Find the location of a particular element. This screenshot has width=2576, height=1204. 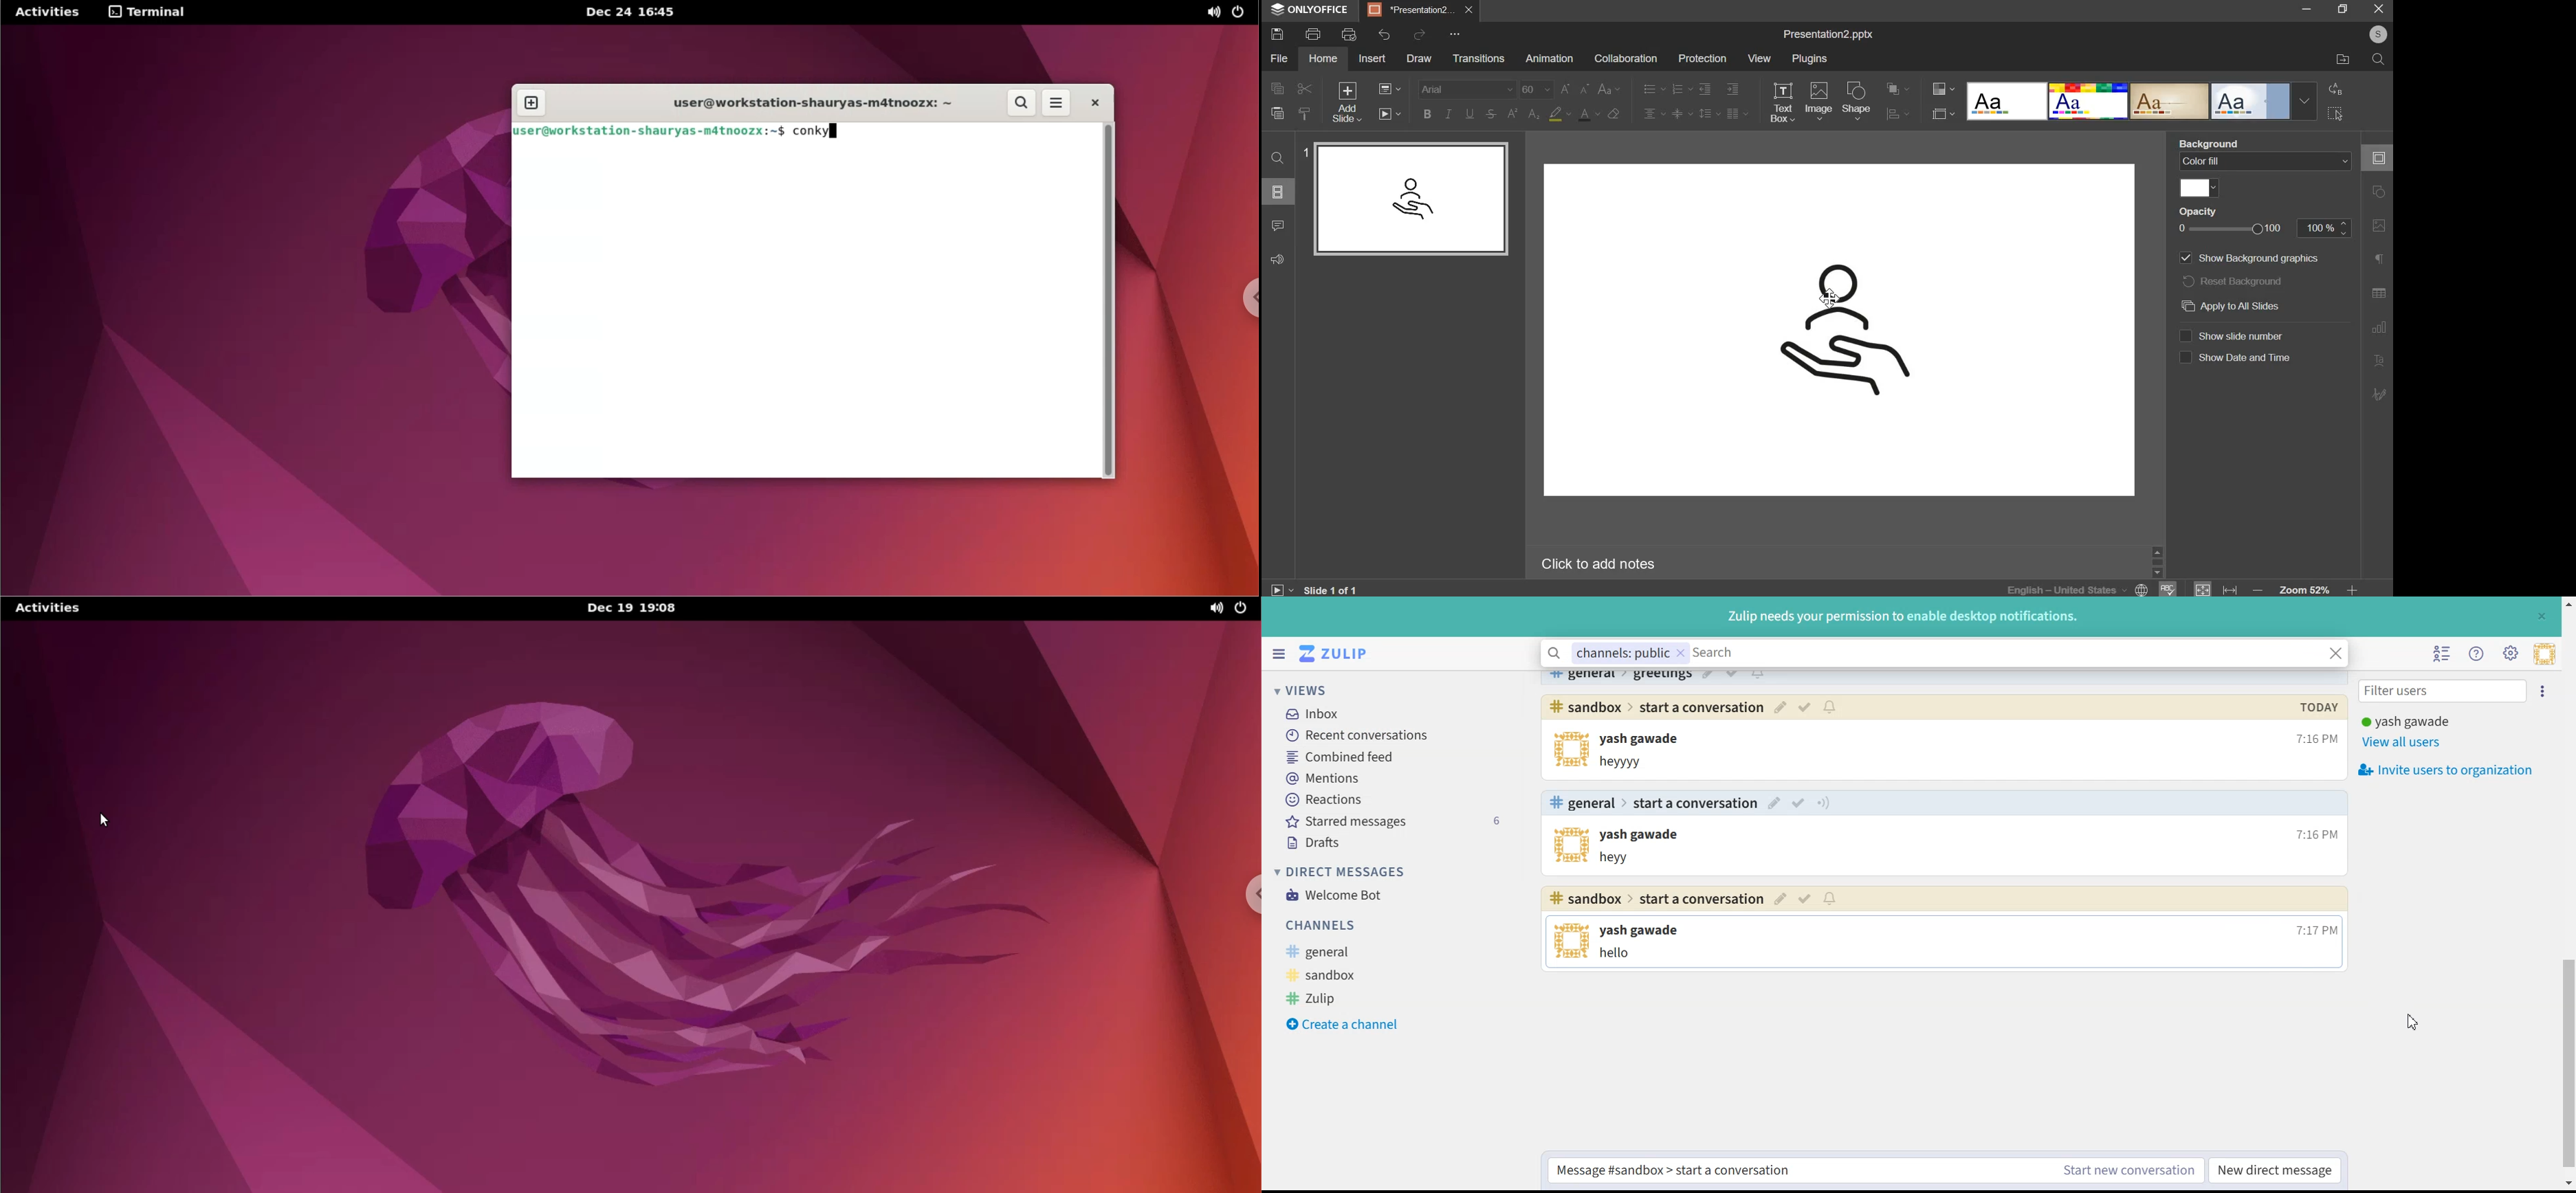

image settings is located at coordinates (2378, 227).